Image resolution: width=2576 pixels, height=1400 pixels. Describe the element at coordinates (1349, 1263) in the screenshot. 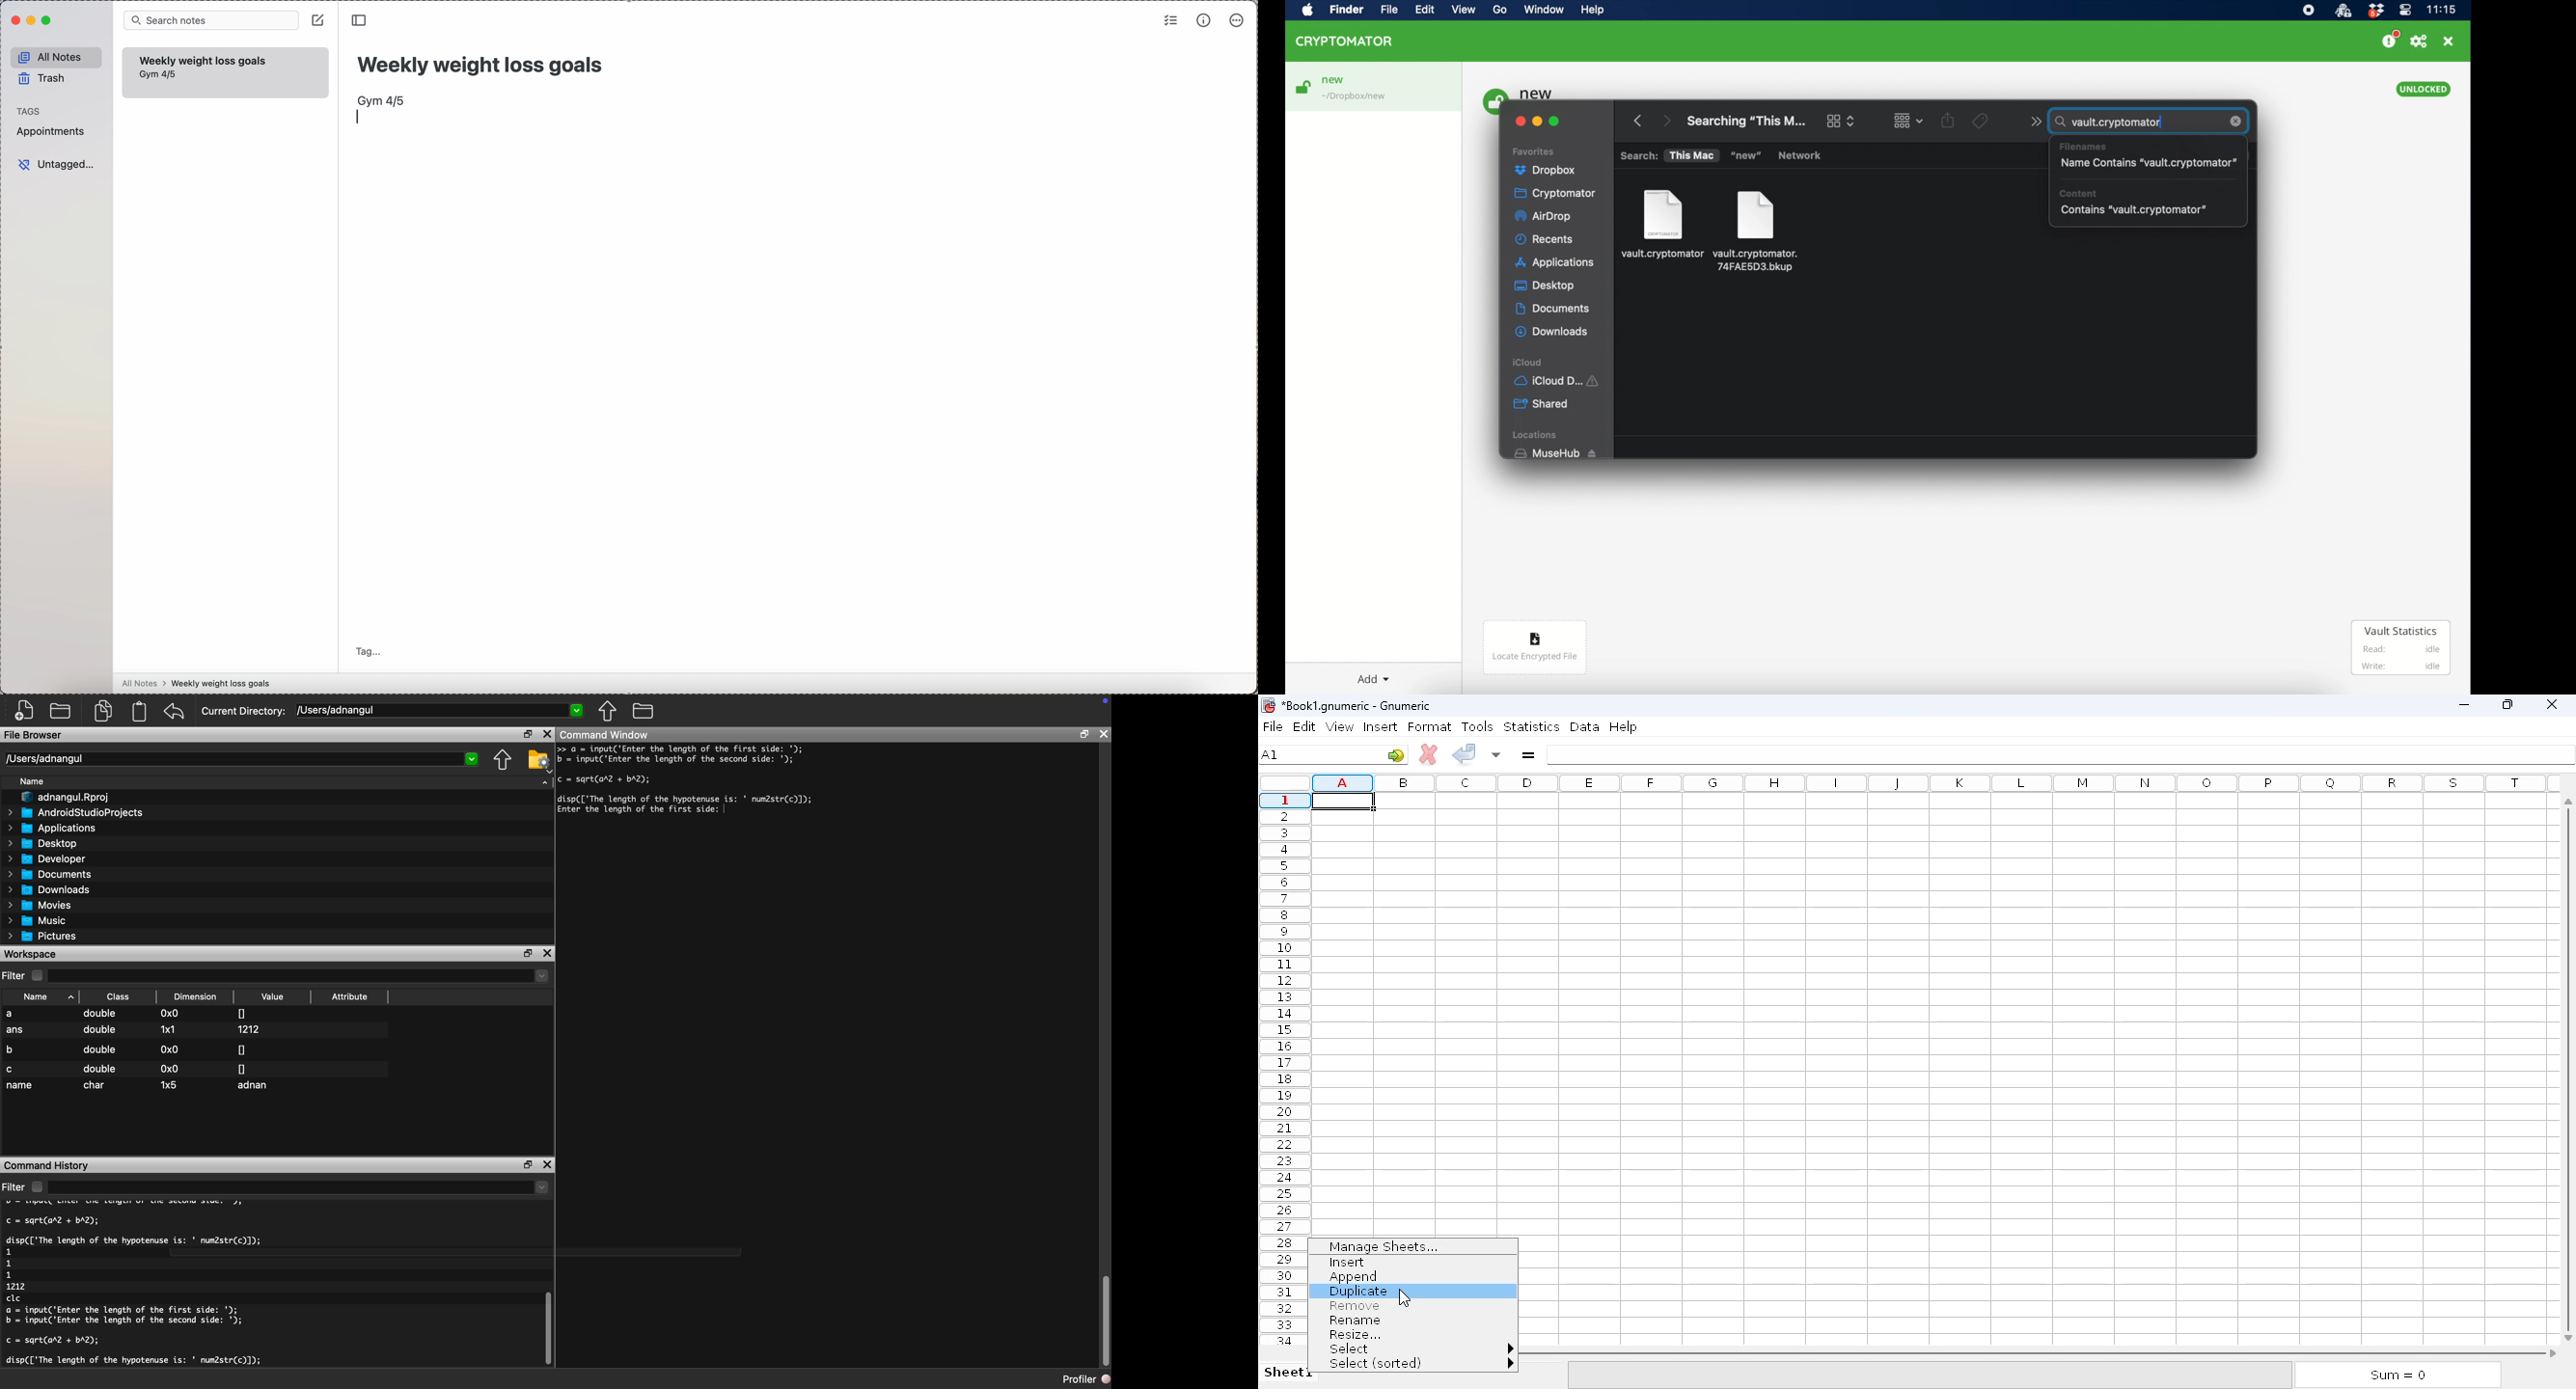

I see `insert` at that location.